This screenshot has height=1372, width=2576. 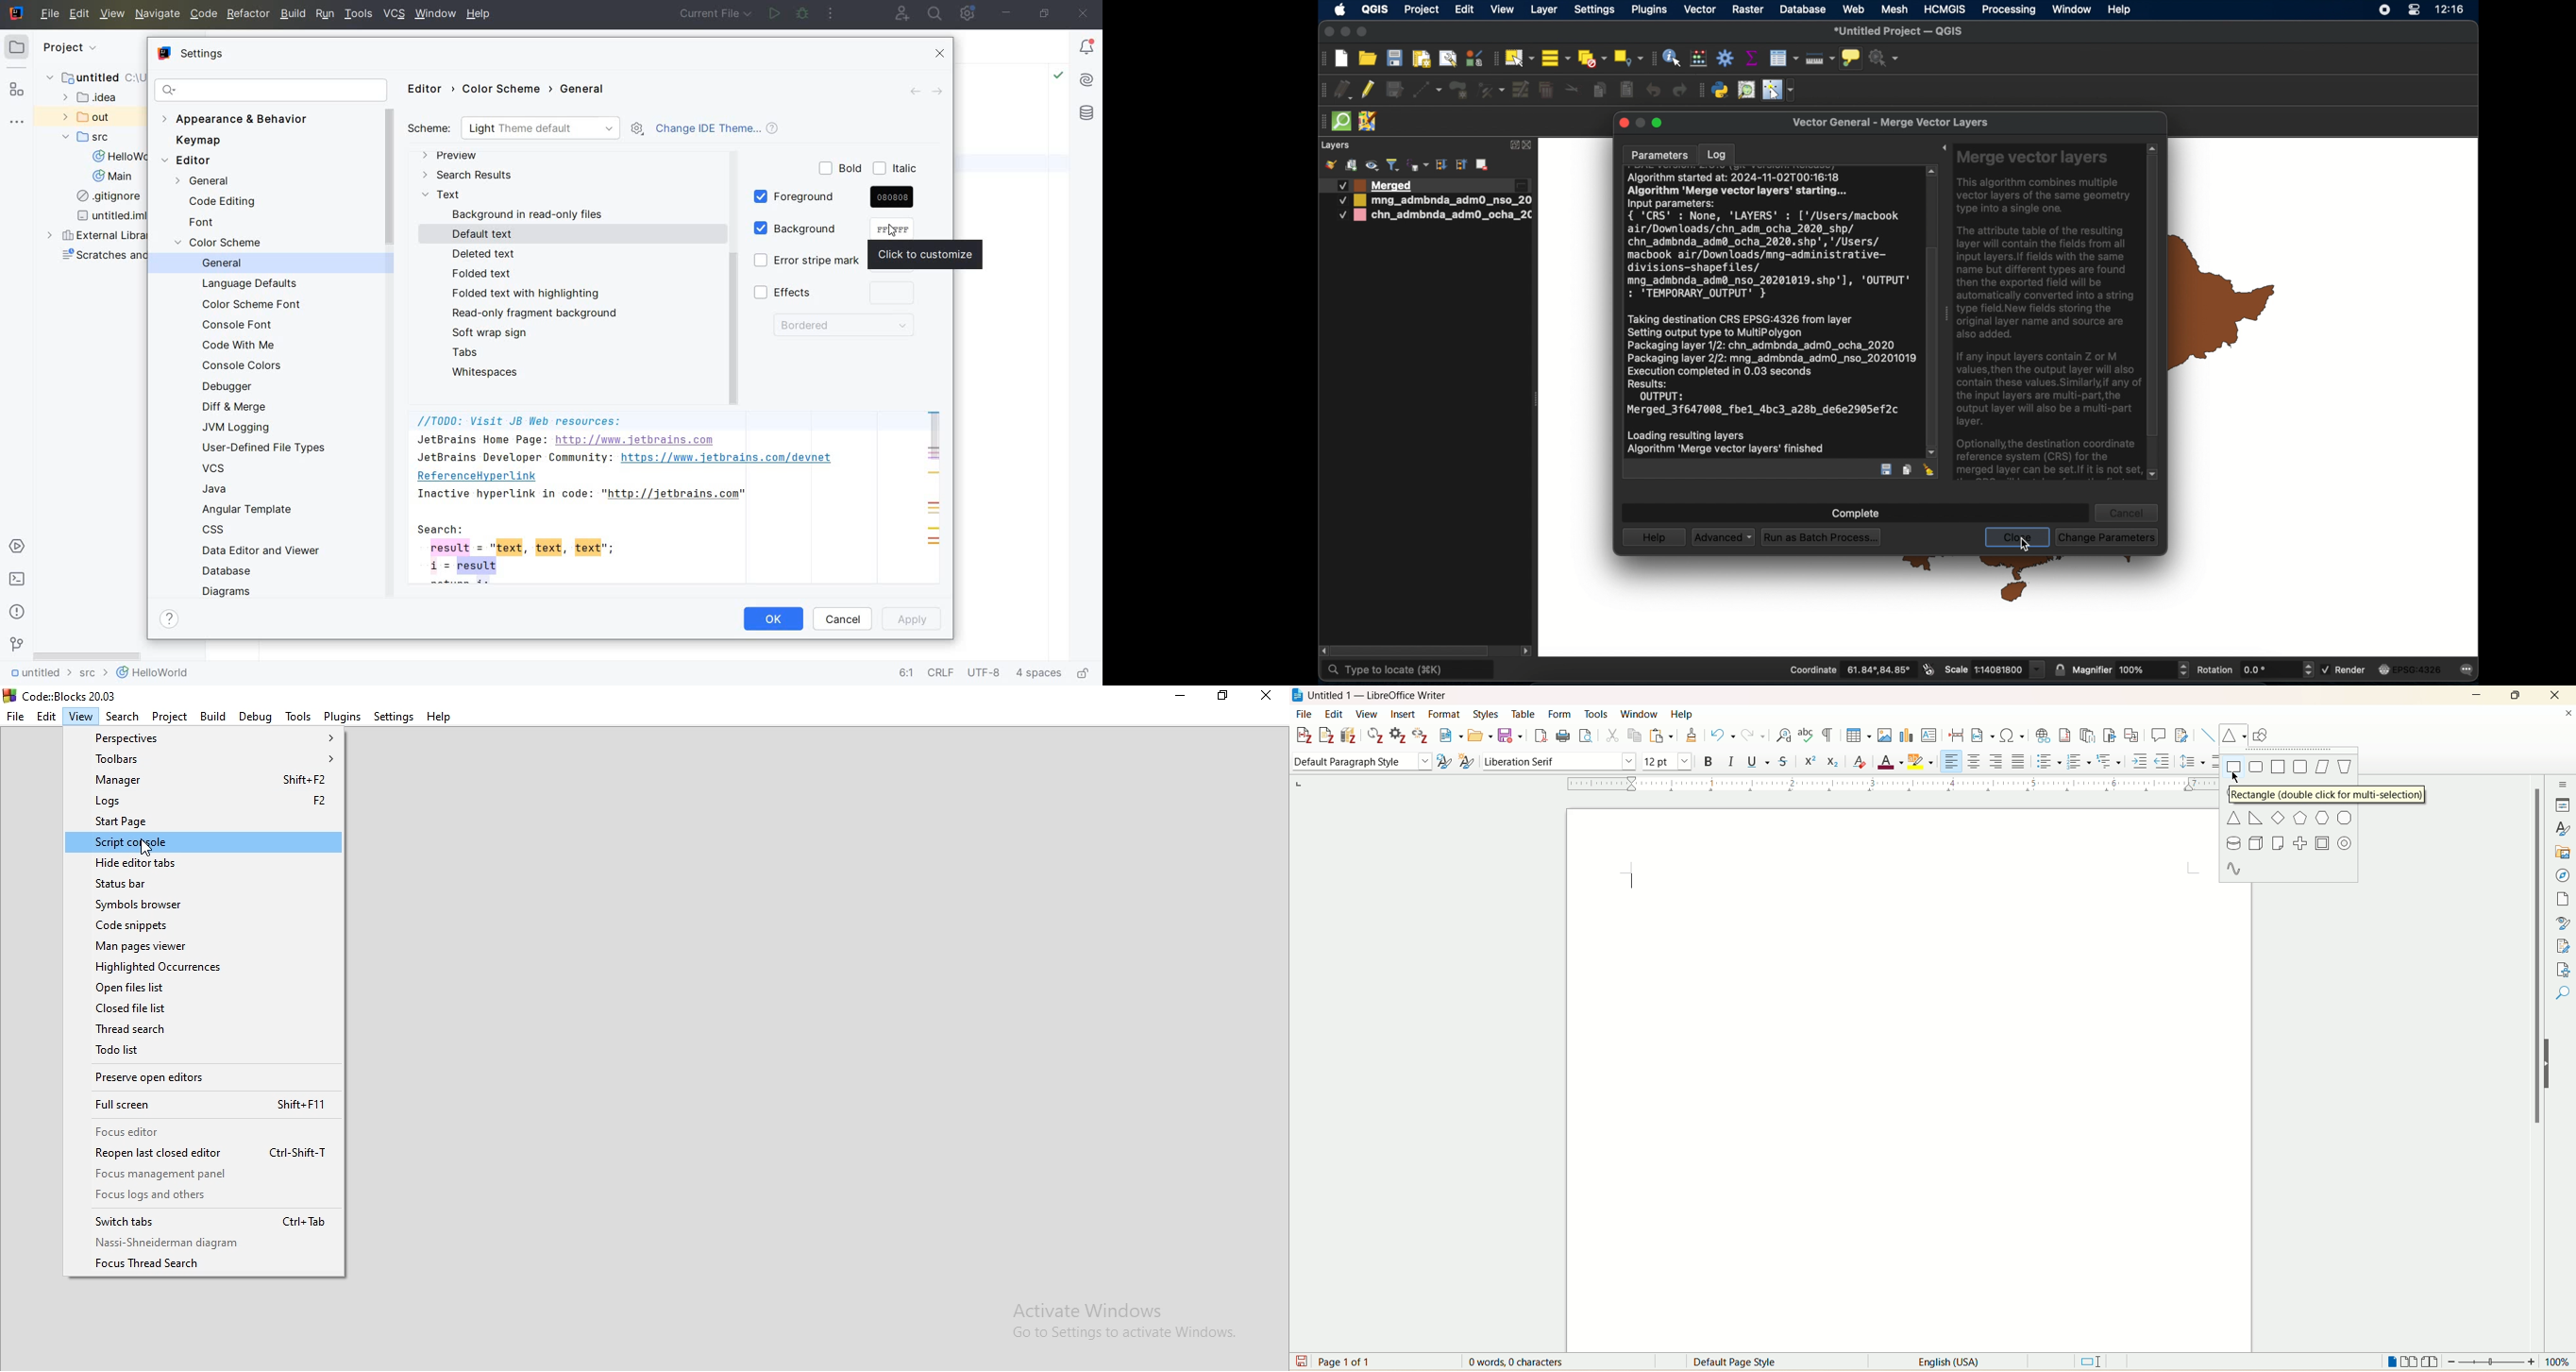 What do you see at coordinates (1393, 165) in the screenshot?
I see `filter legend` at bounding box center [1393, 165].